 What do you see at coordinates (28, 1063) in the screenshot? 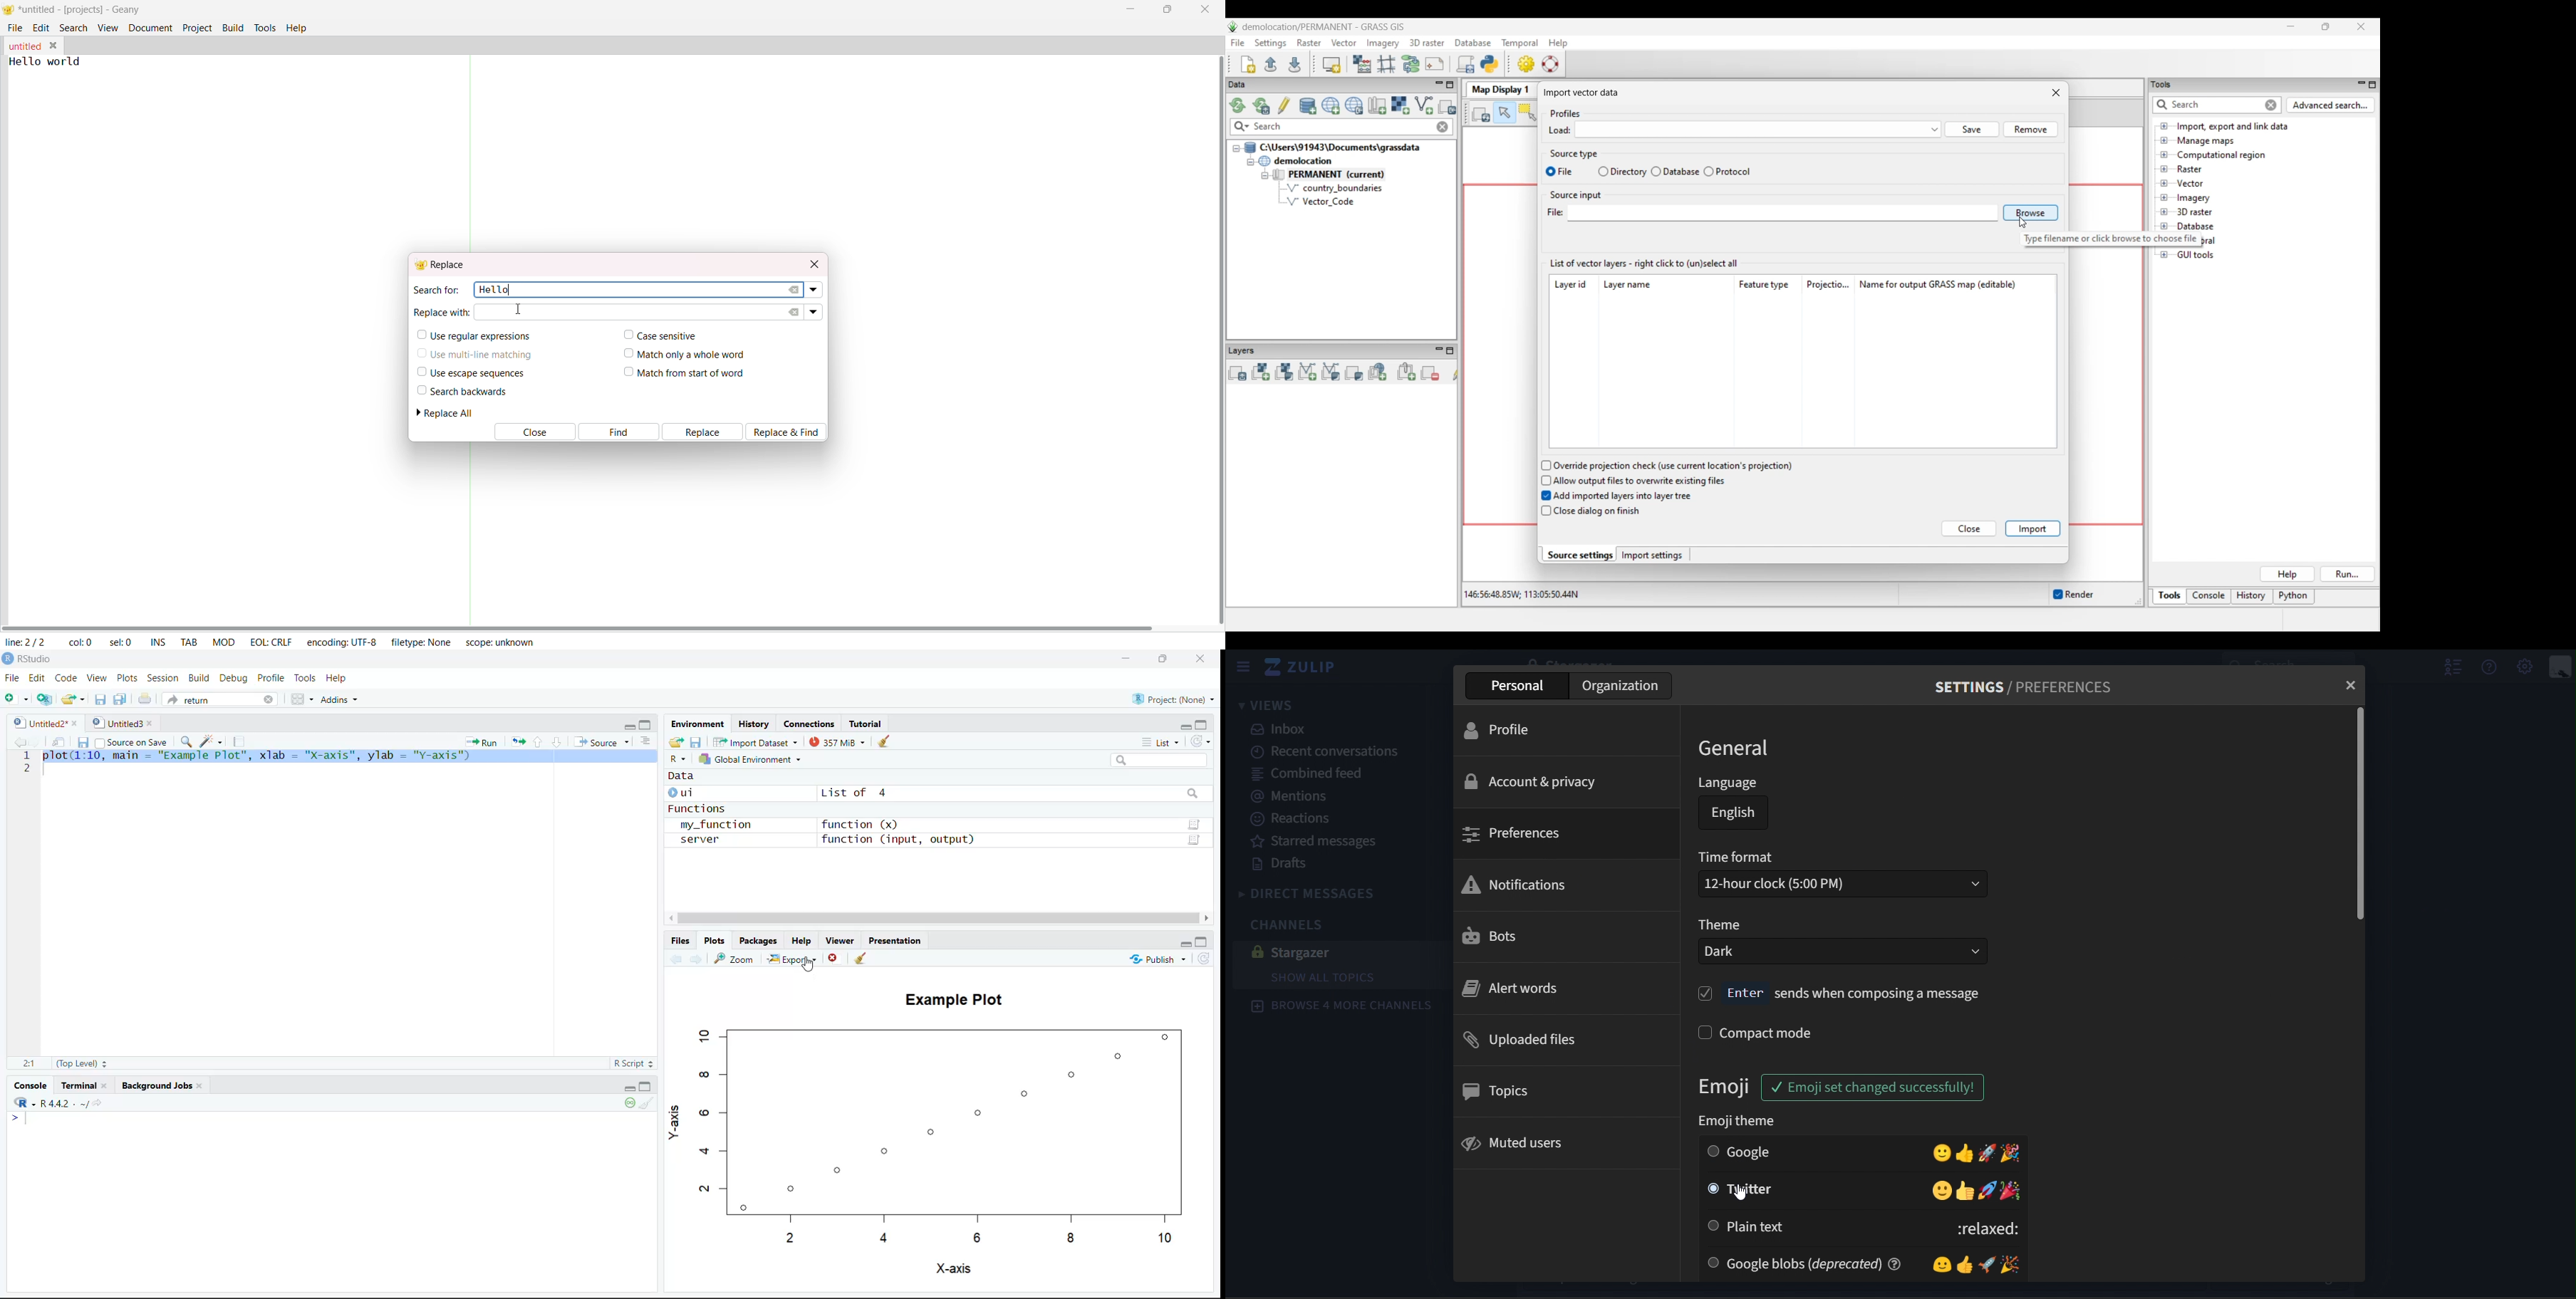
I see `2:1` at bounding box center [28, 1063].